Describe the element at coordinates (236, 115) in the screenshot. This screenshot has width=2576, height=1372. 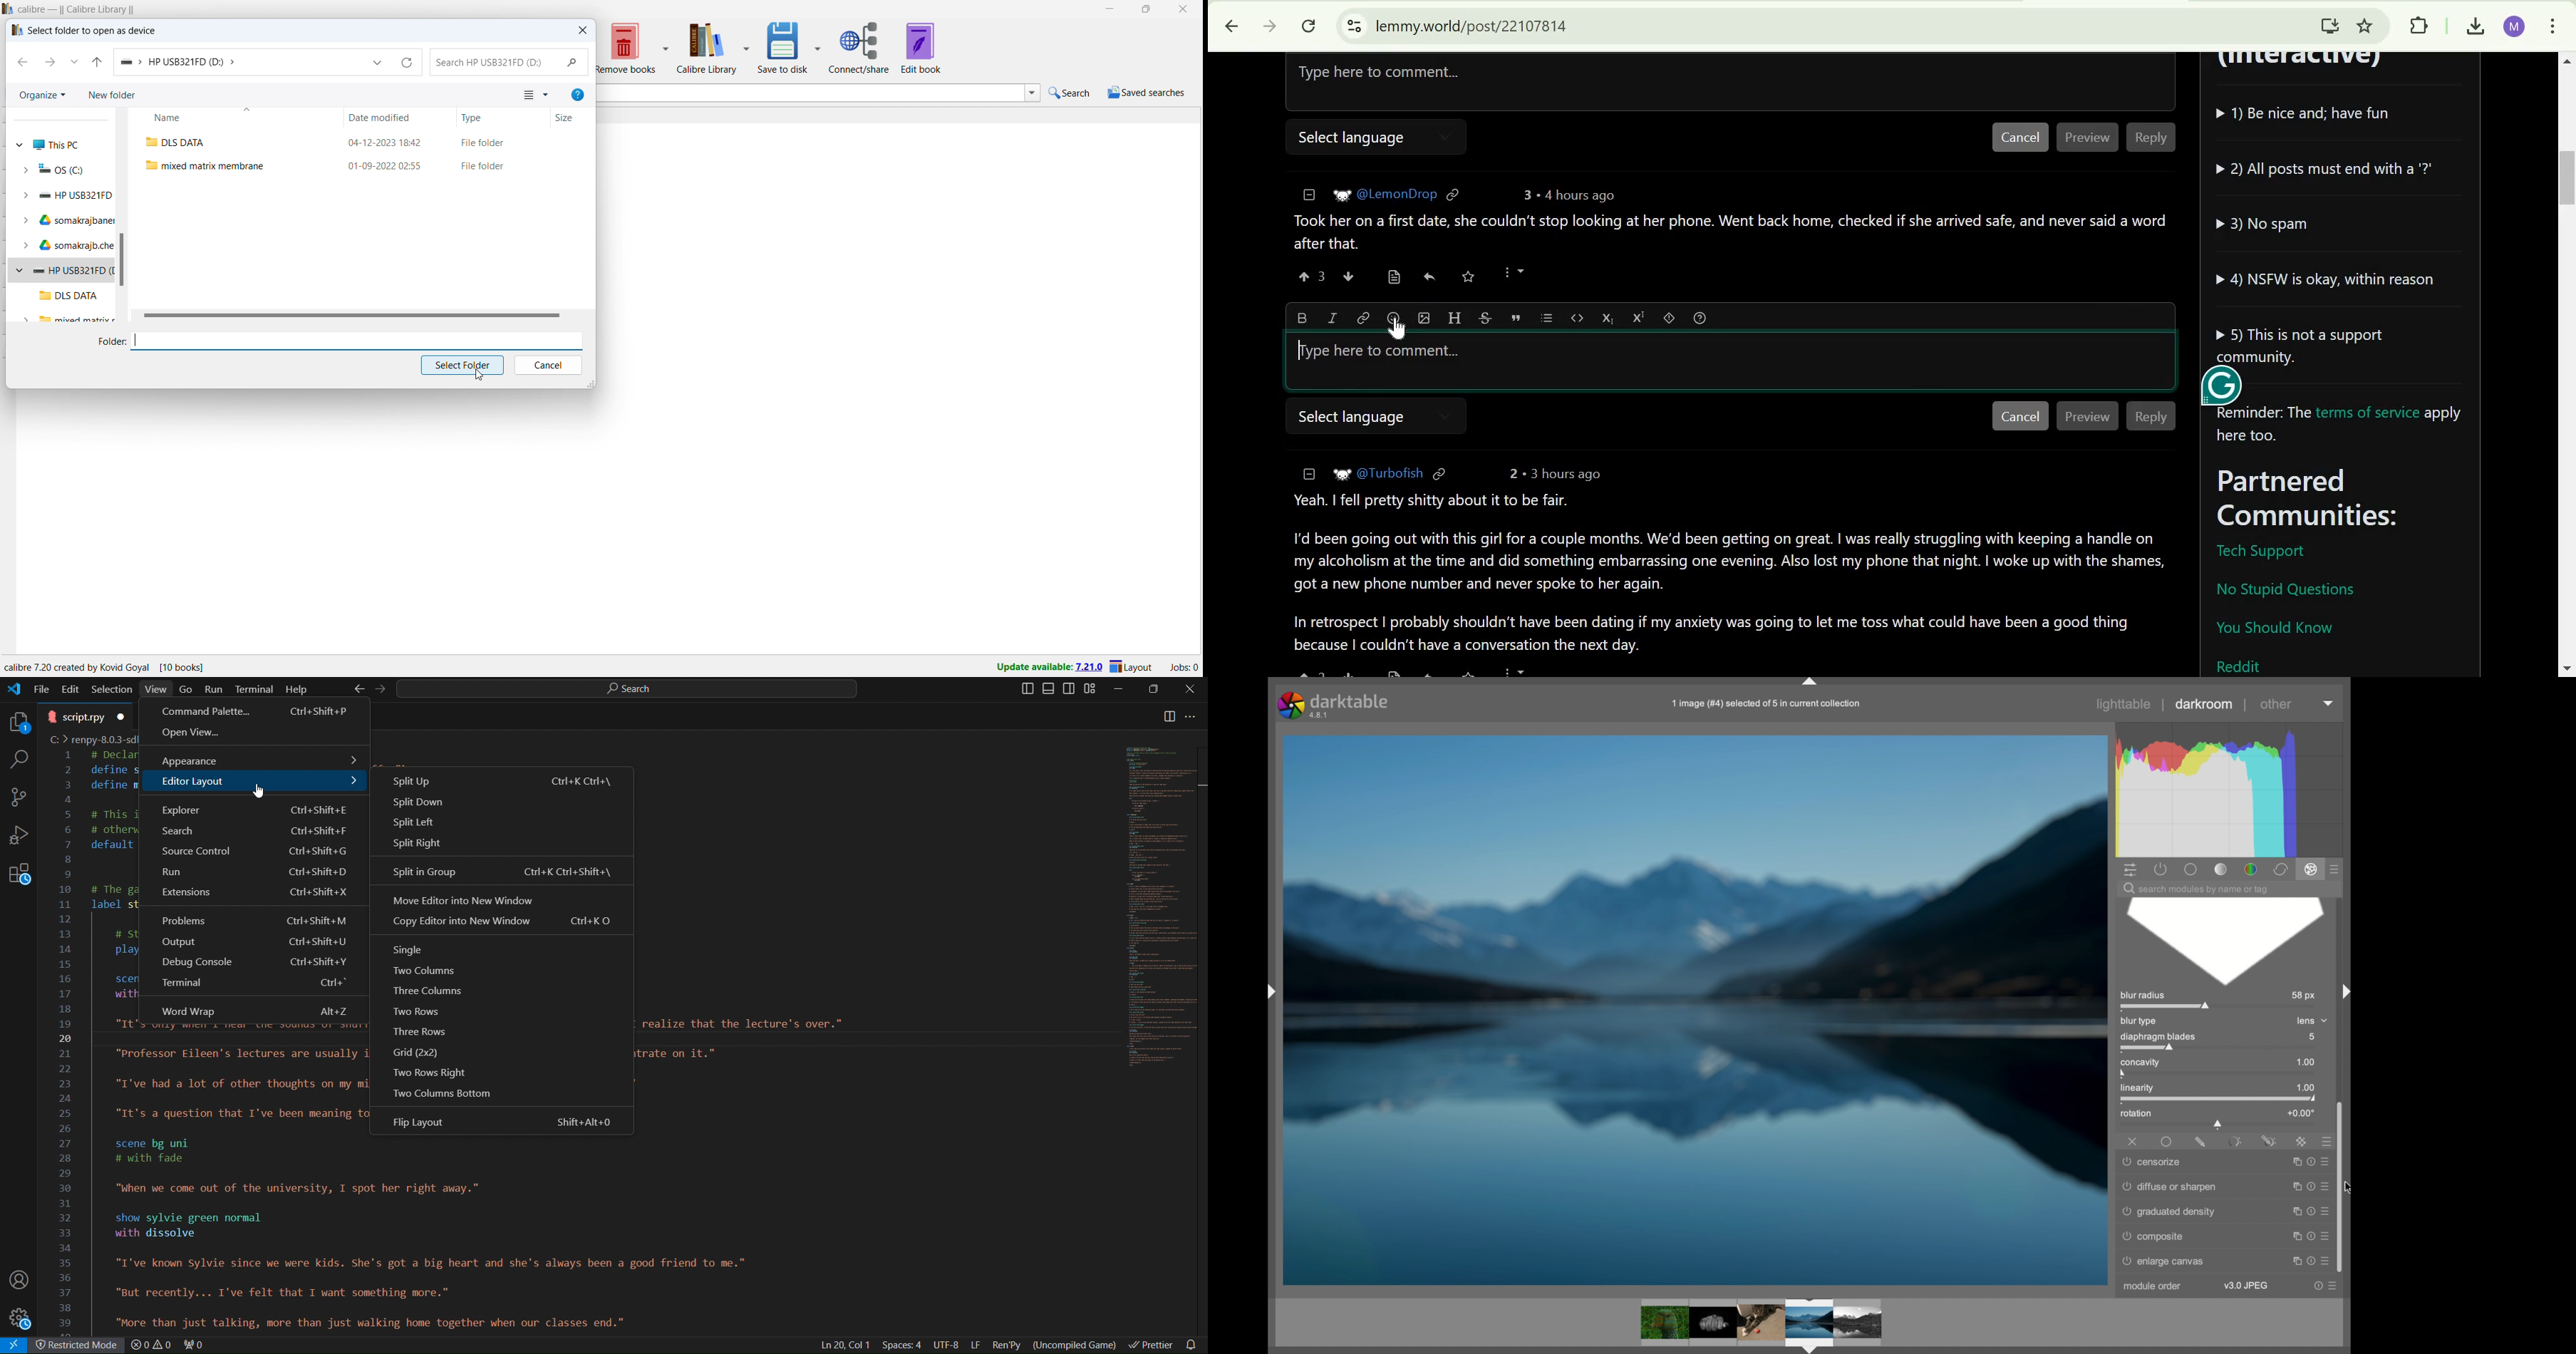
I see `sort by name` at that location.